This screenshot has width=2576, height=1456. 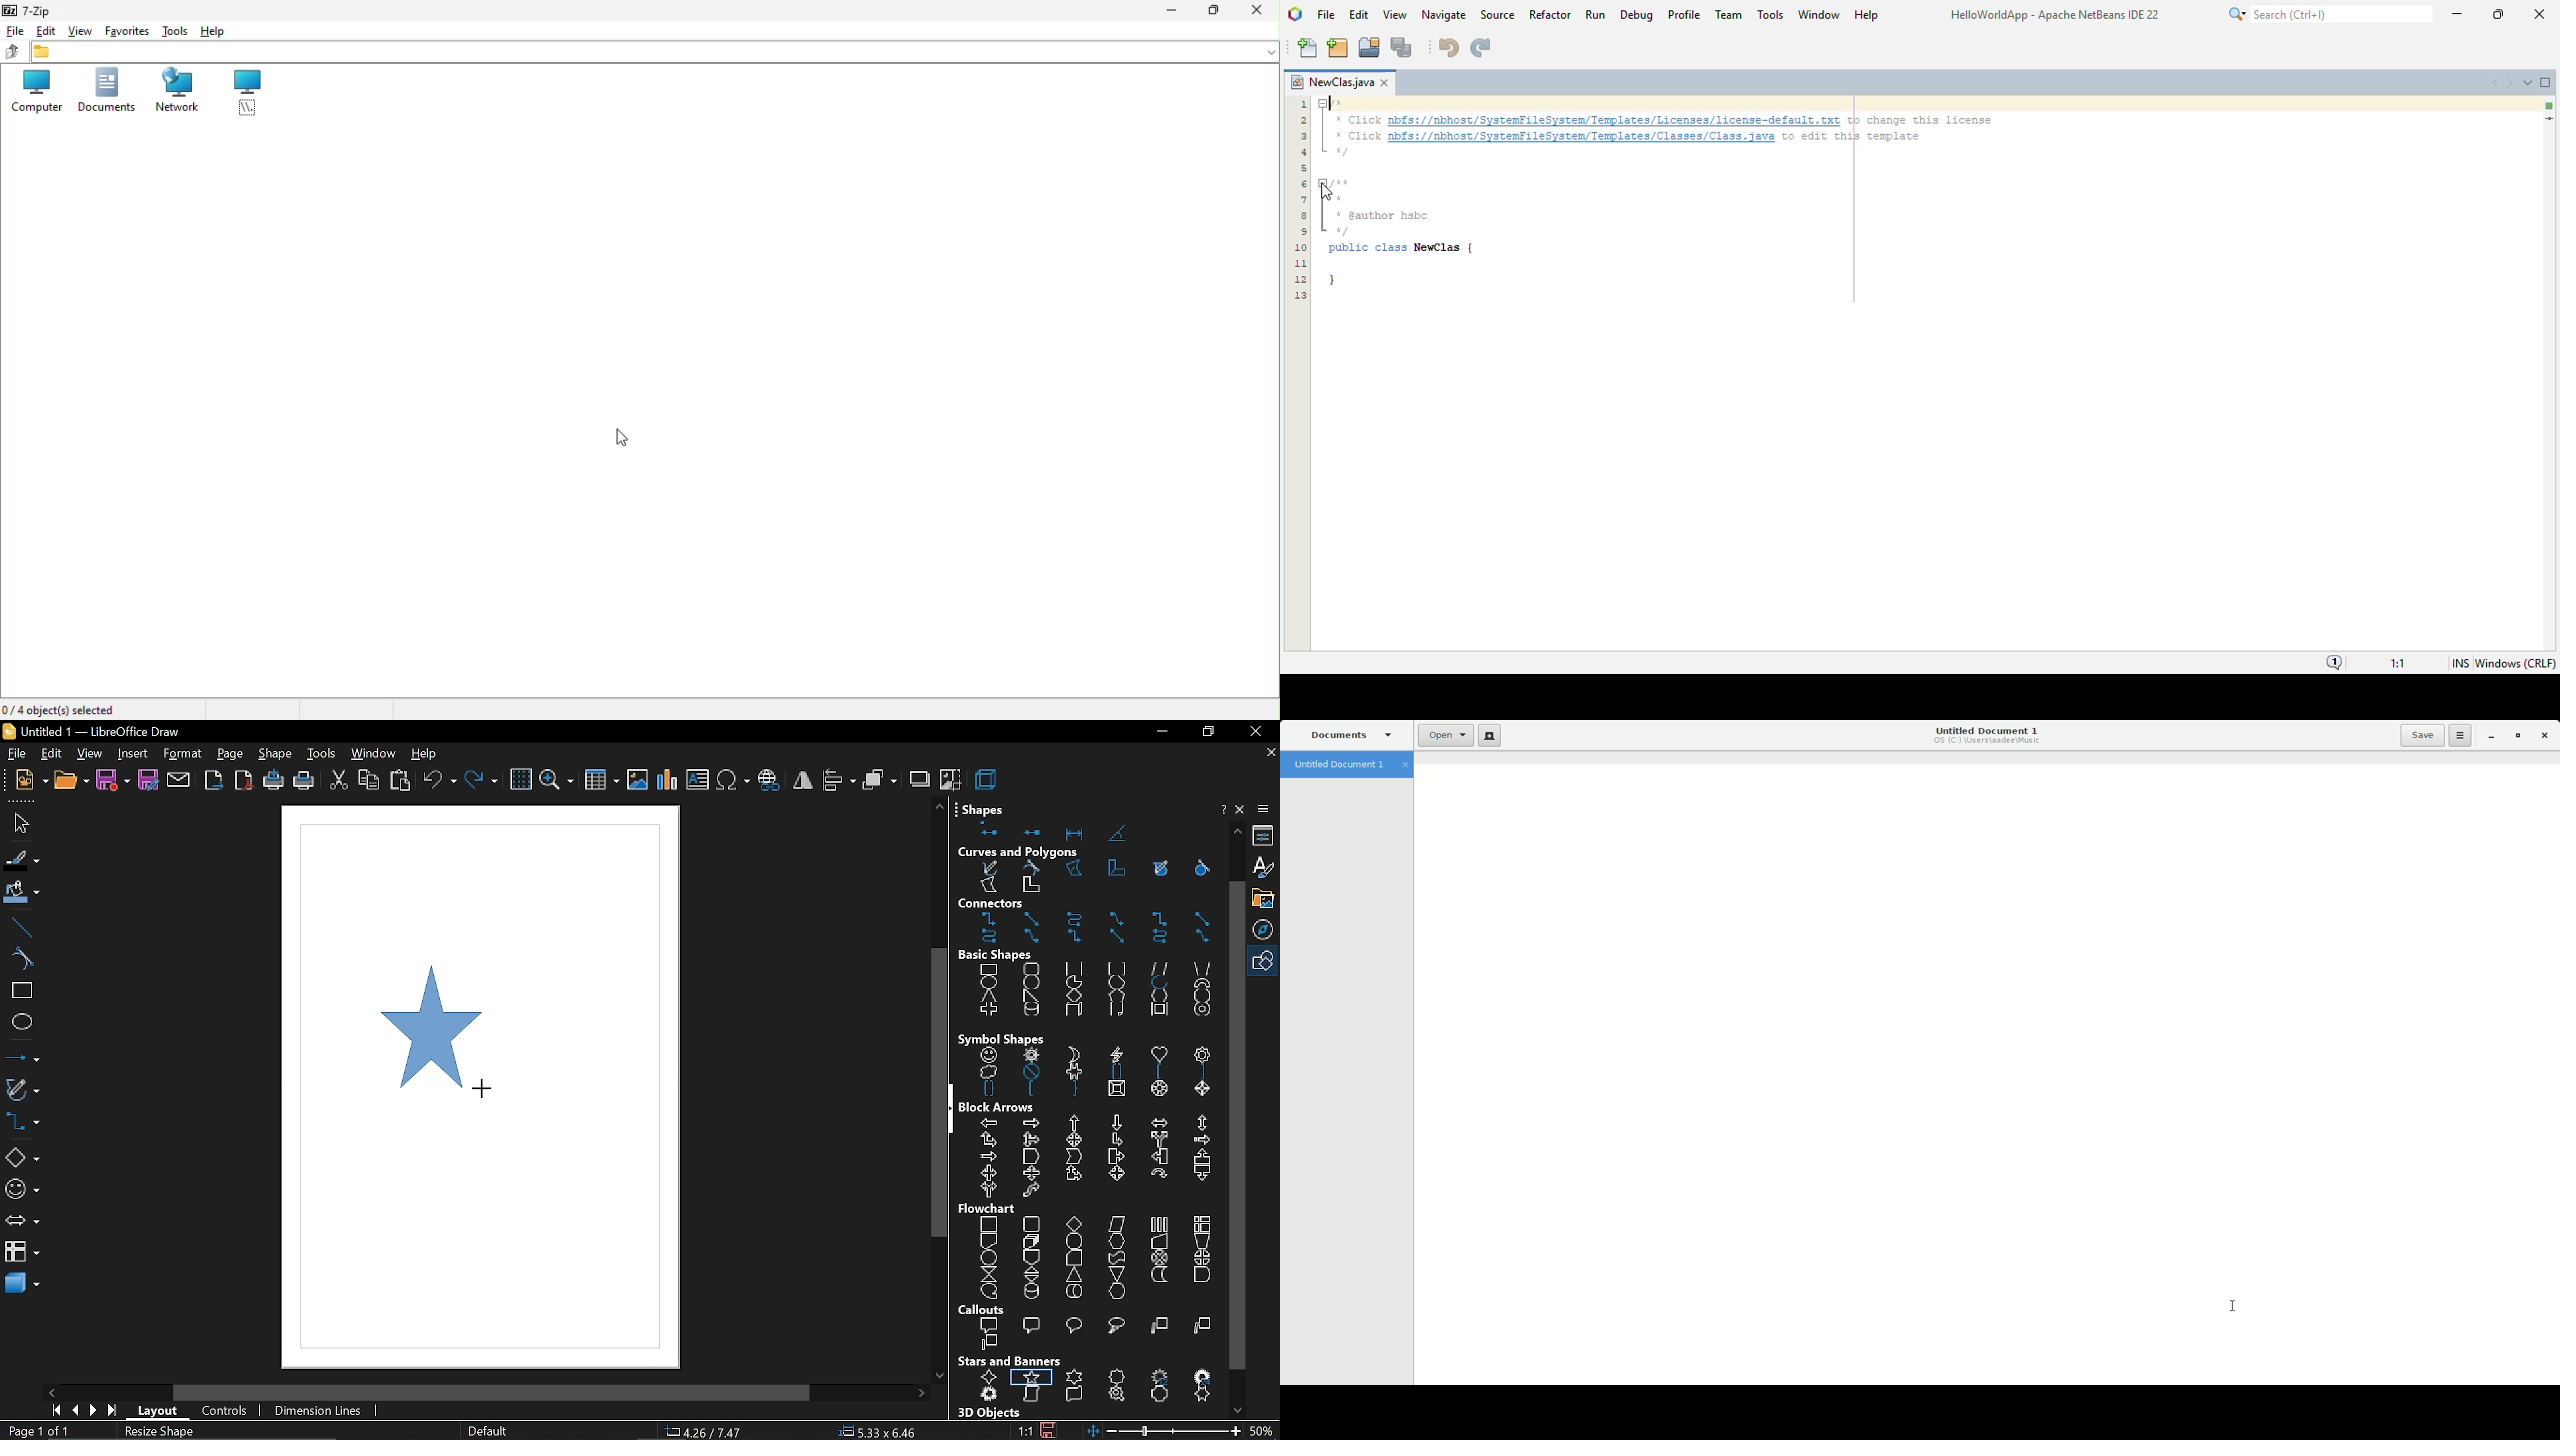 What do you see at coordinates (24, 822) in the screenshot?
I see `file` at bounding box center [24, 822].